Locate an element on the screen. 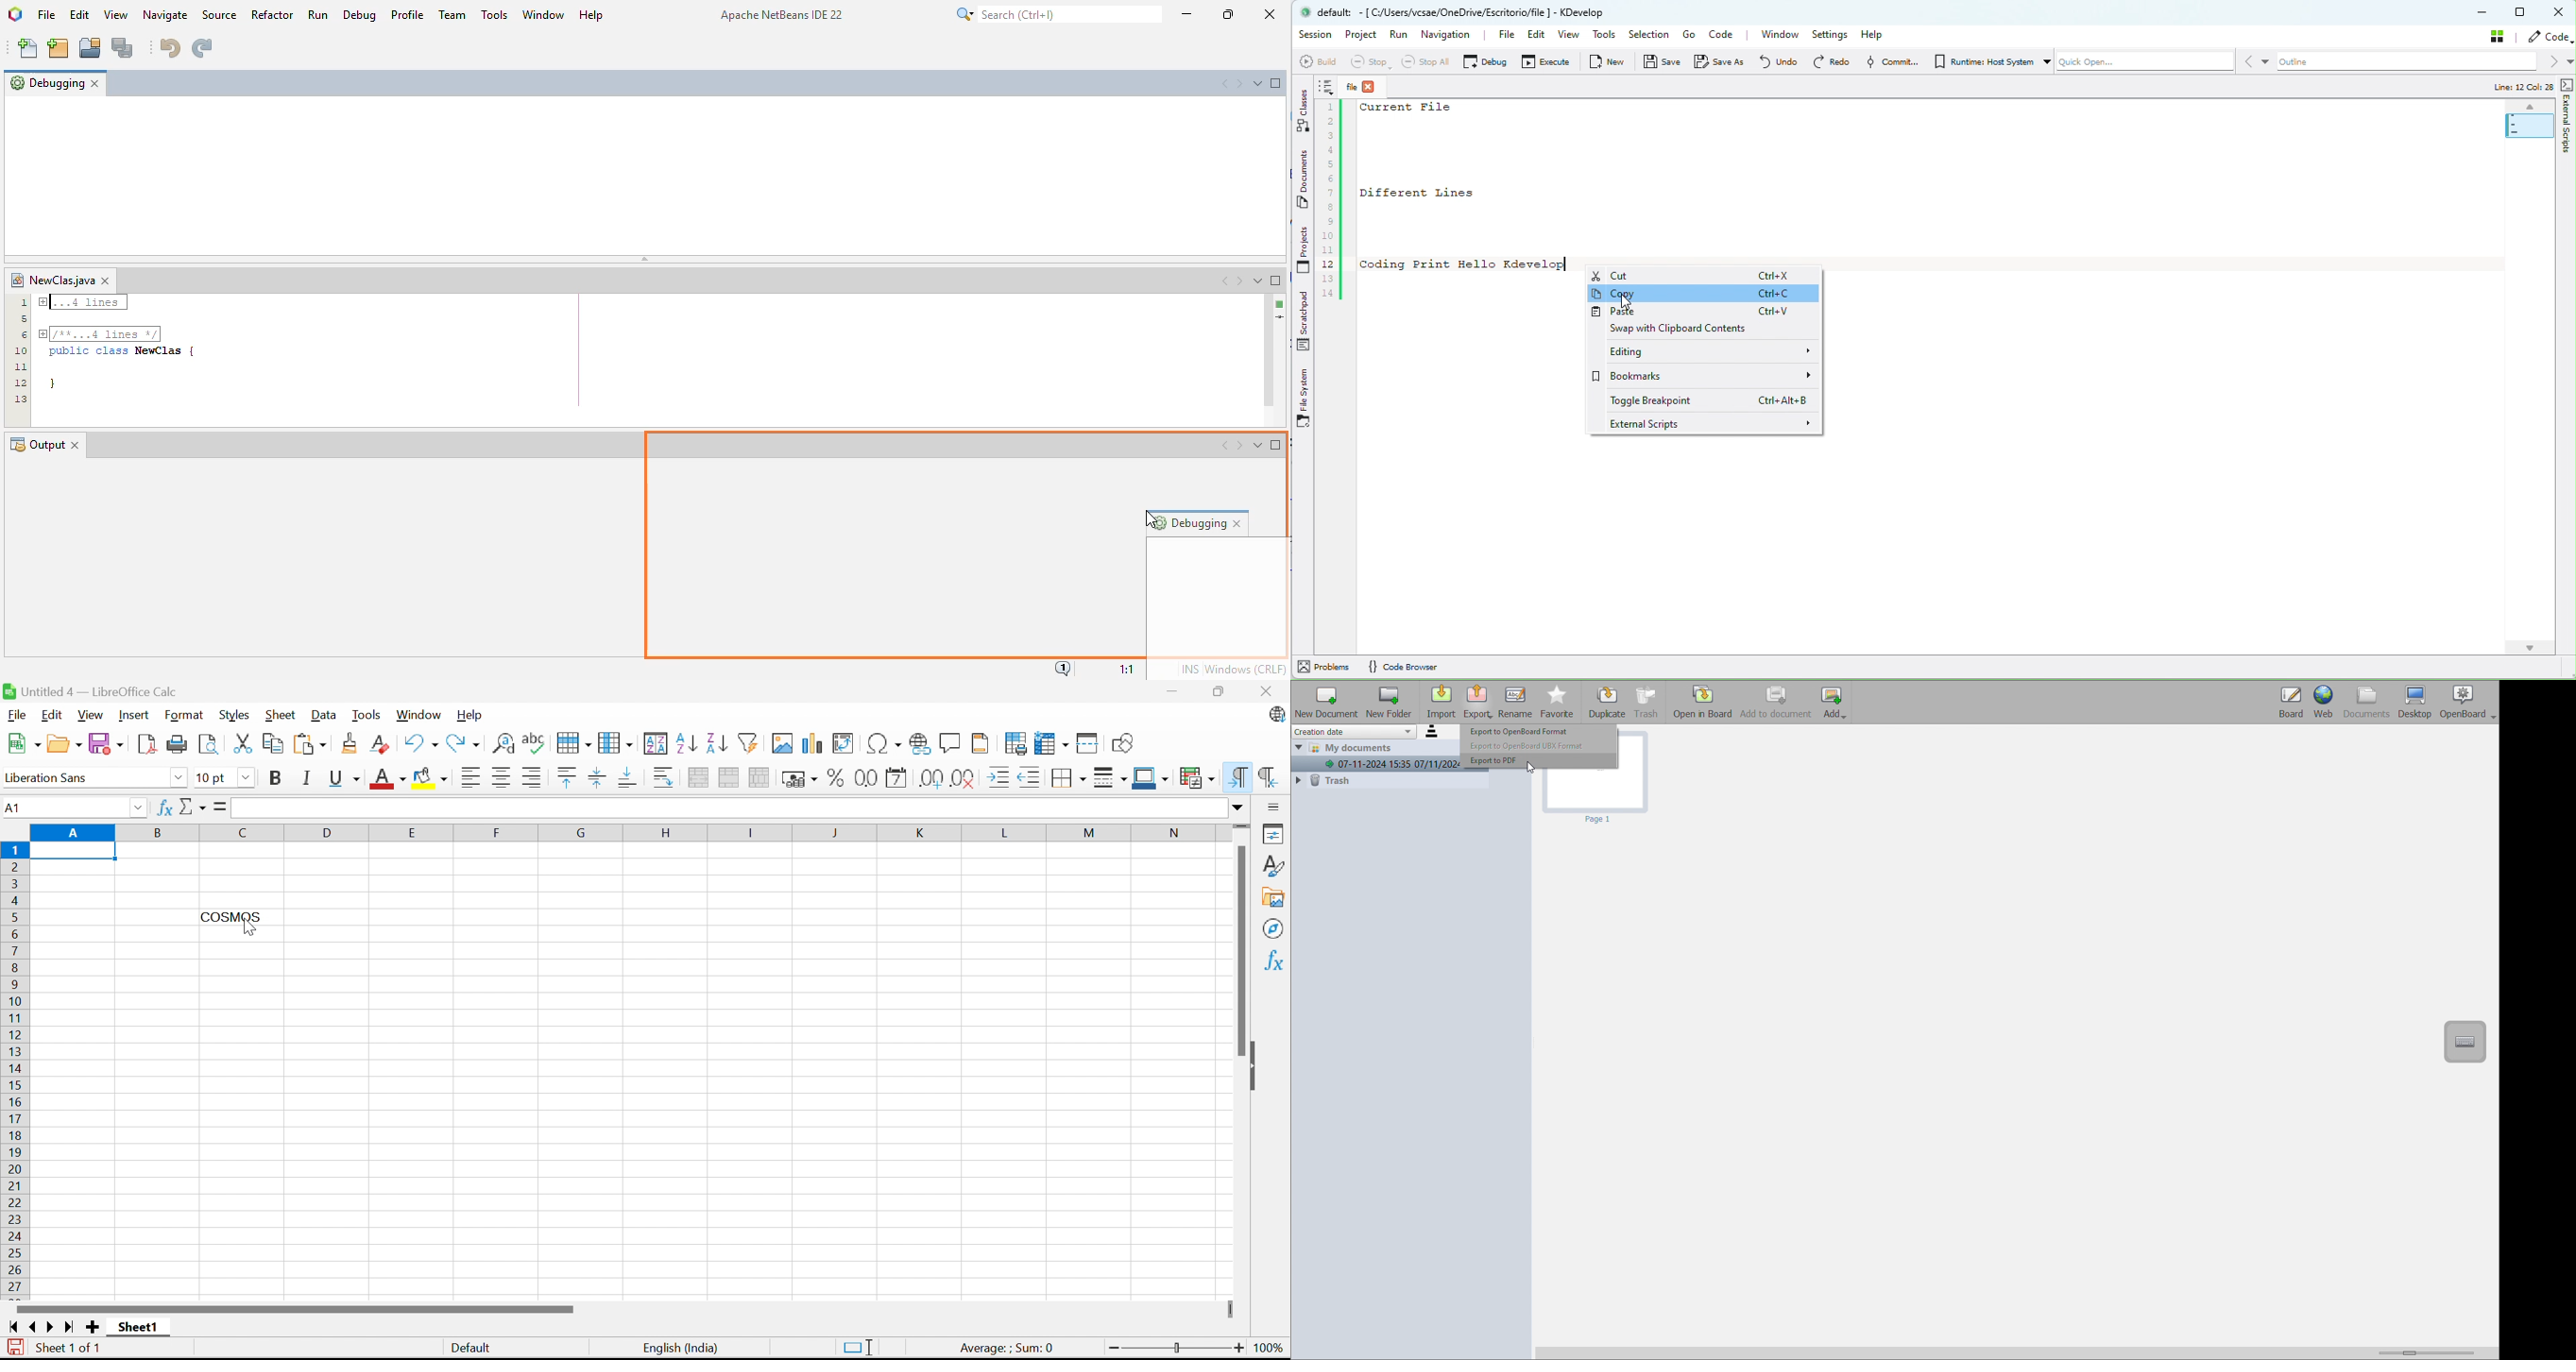 This screenshot has width=2576, height=1372. Scroll To Next Sheet is located at coordinates (52, 1328).